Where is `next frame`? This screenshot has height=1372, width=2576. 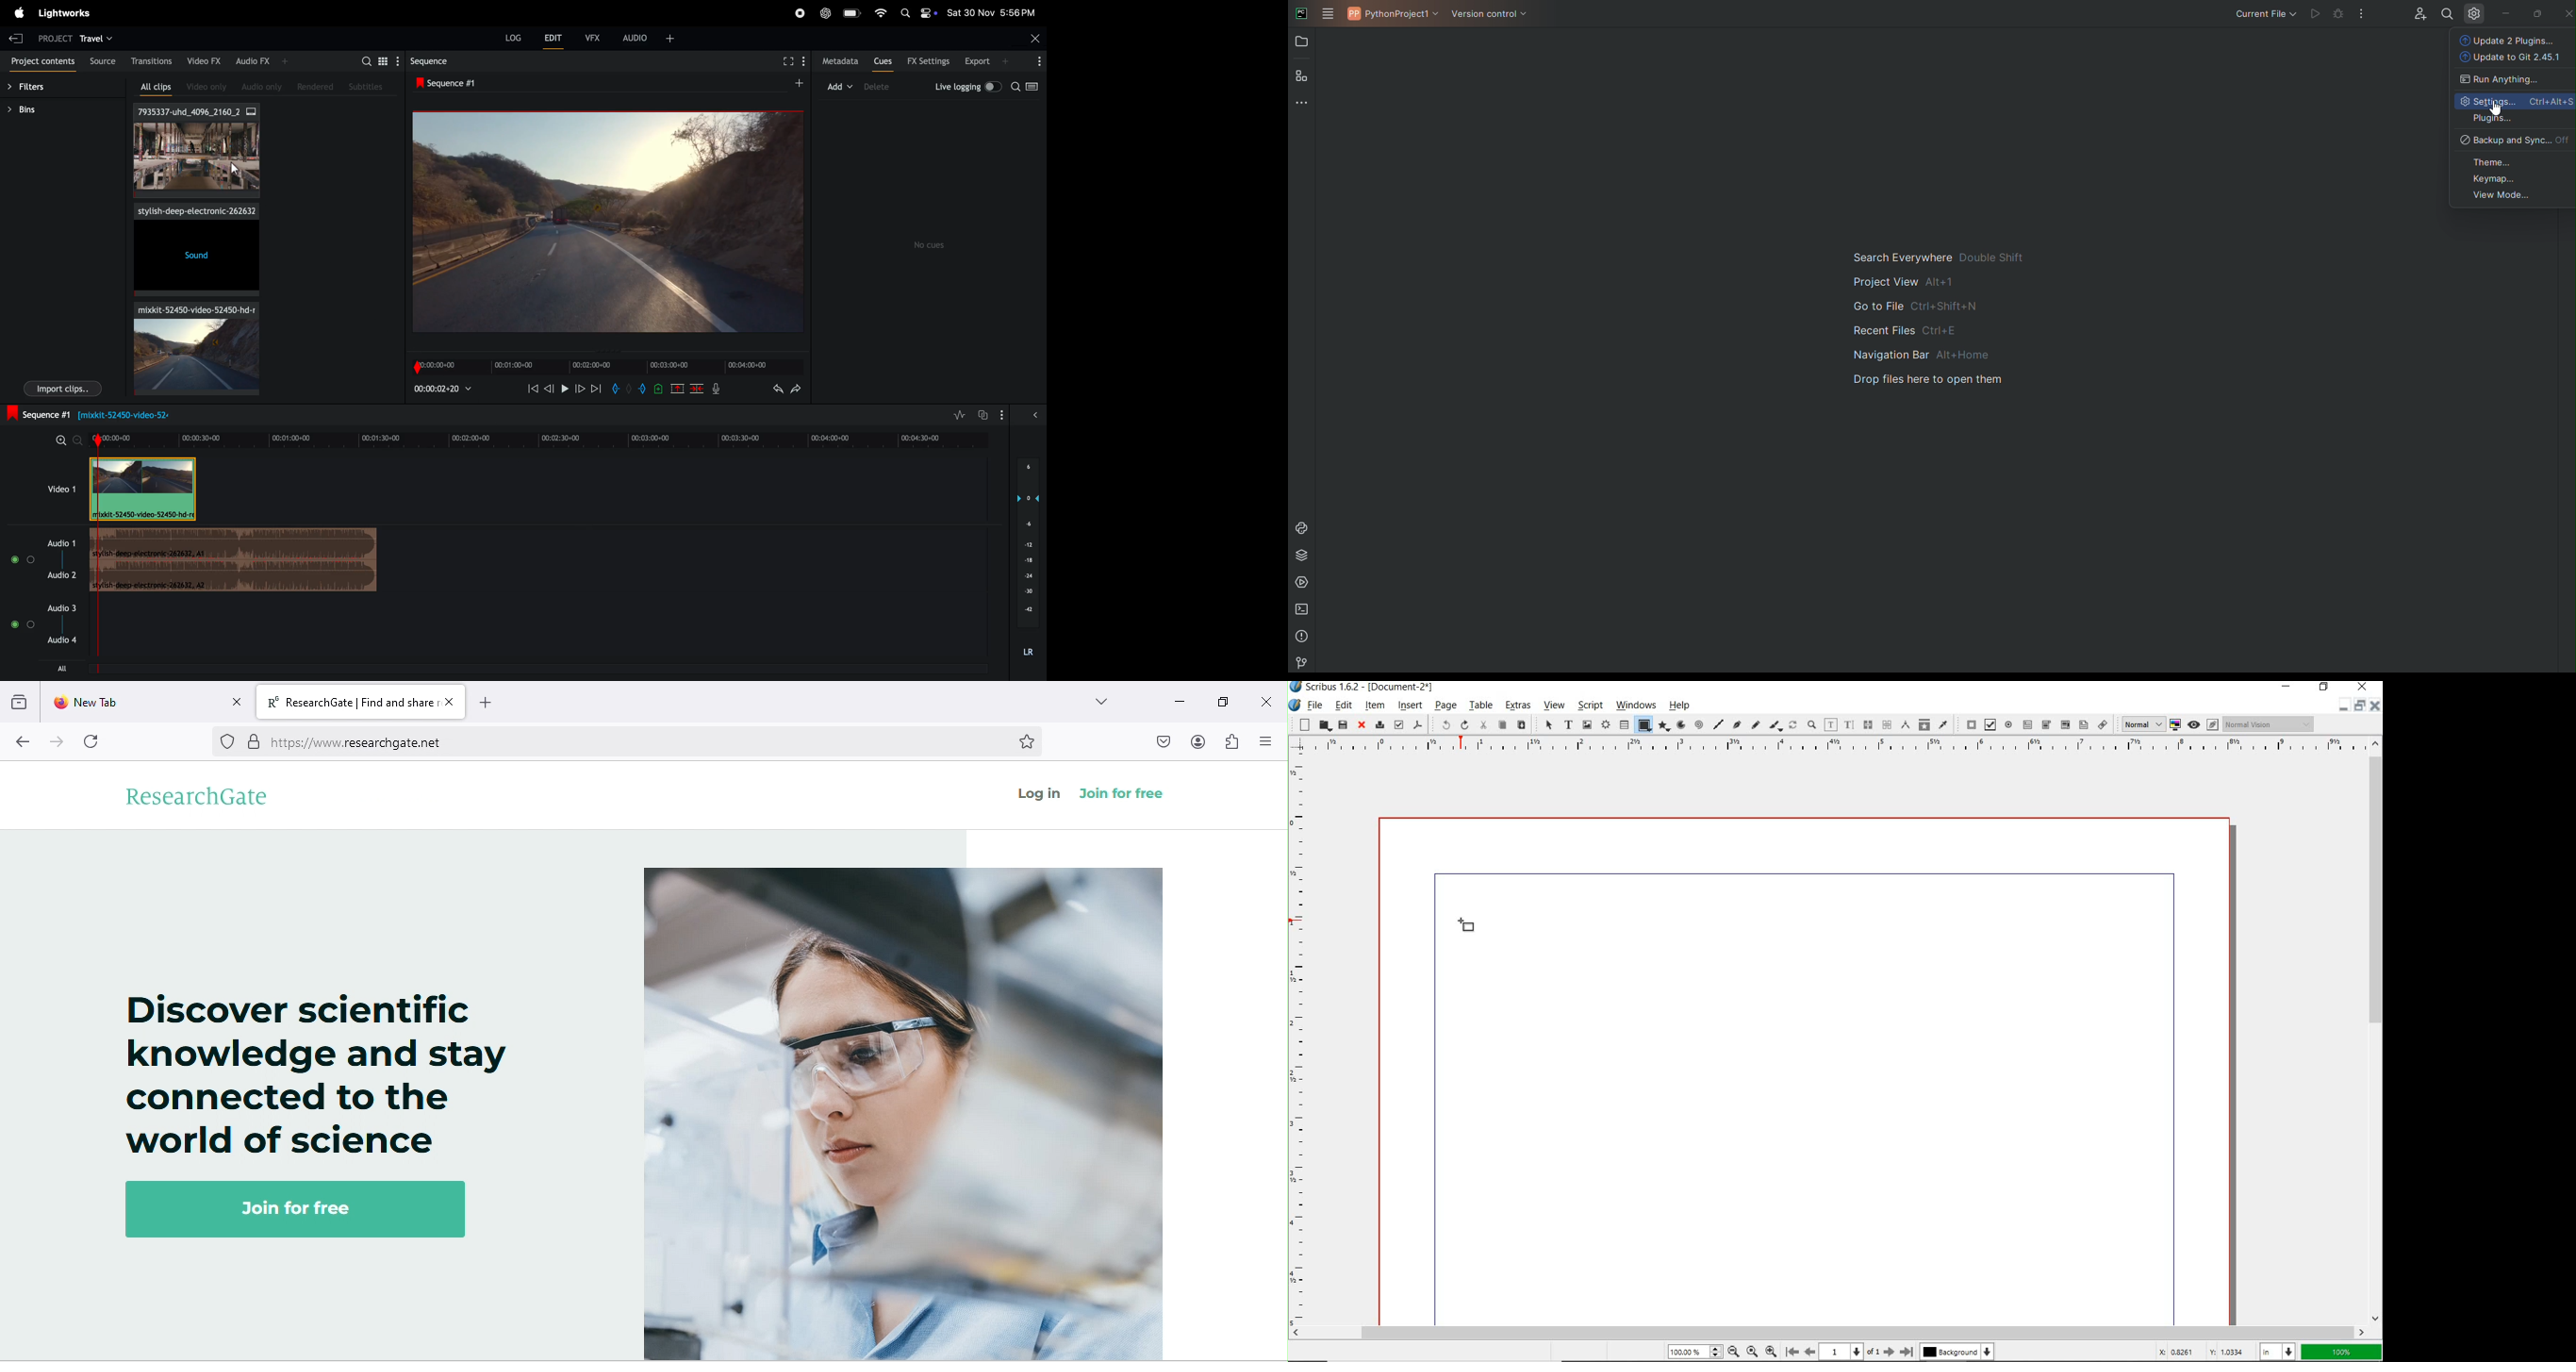
next frame is located at coordinates (597, 391).